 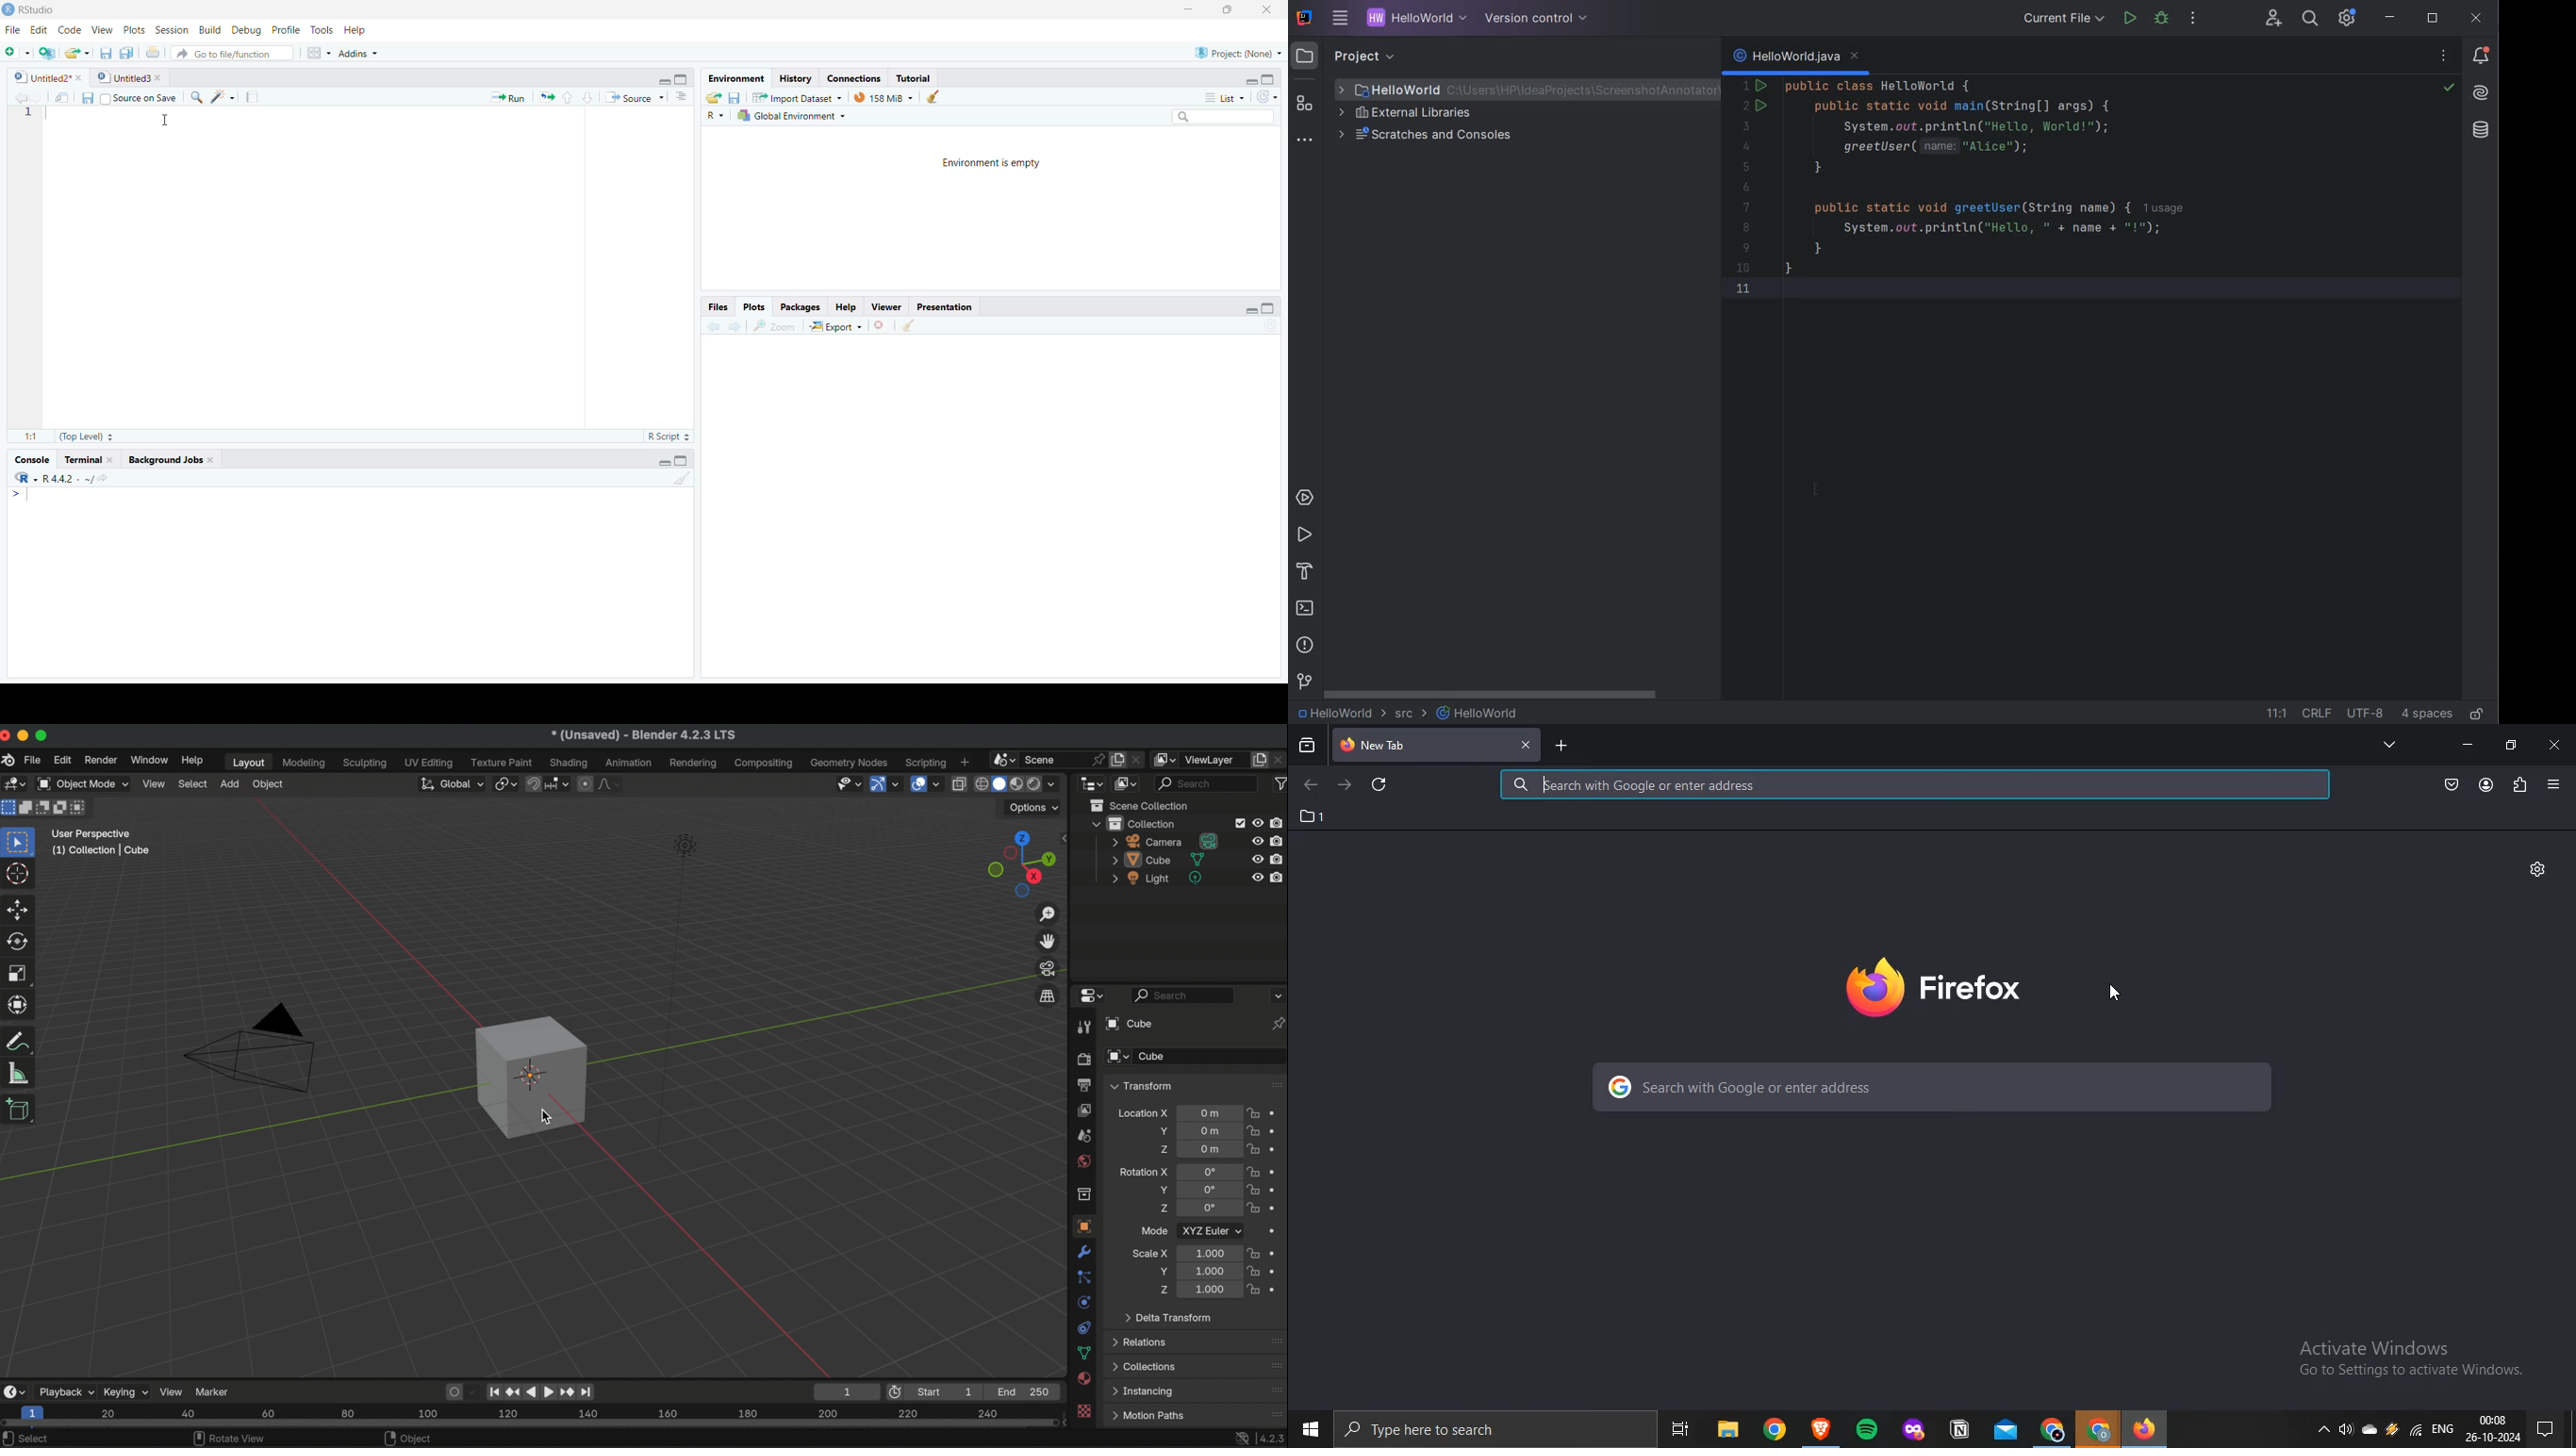 What do you see at coordinates (1047, 758) in the screenshot?
I see `scene` at bounding box center [1047, 758].